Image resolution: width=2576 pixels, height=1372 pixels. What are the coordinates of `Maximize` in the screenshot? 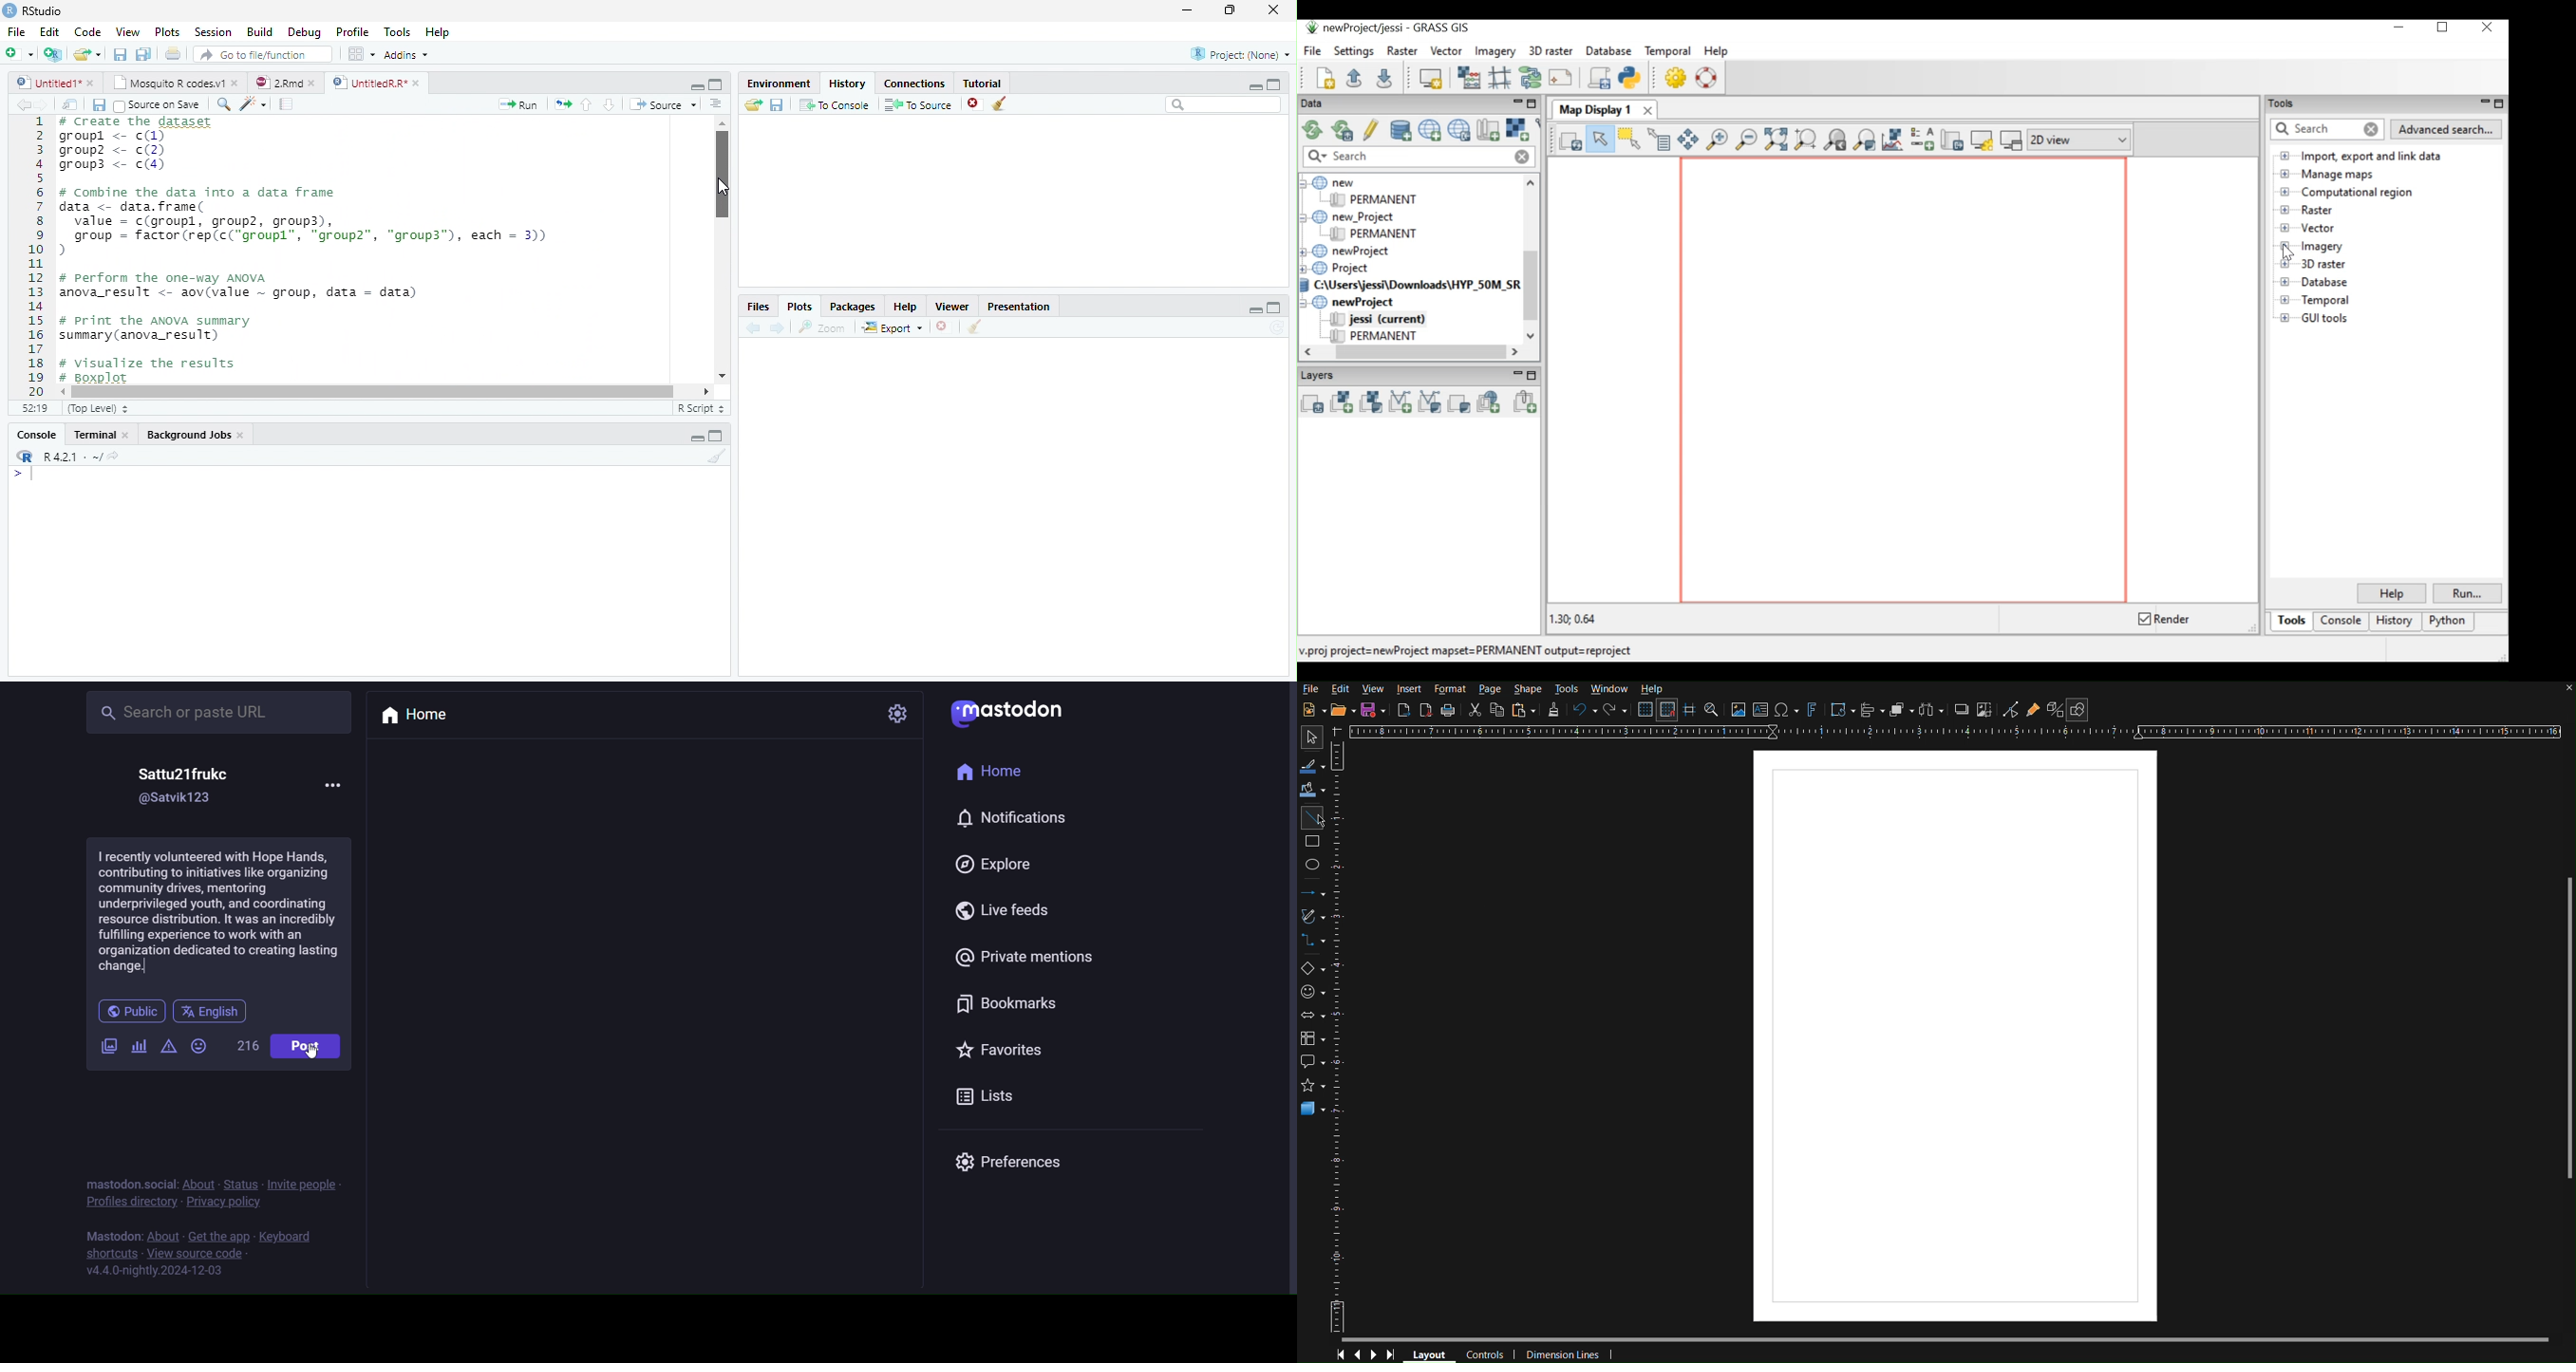 It's located at (1232, 10).